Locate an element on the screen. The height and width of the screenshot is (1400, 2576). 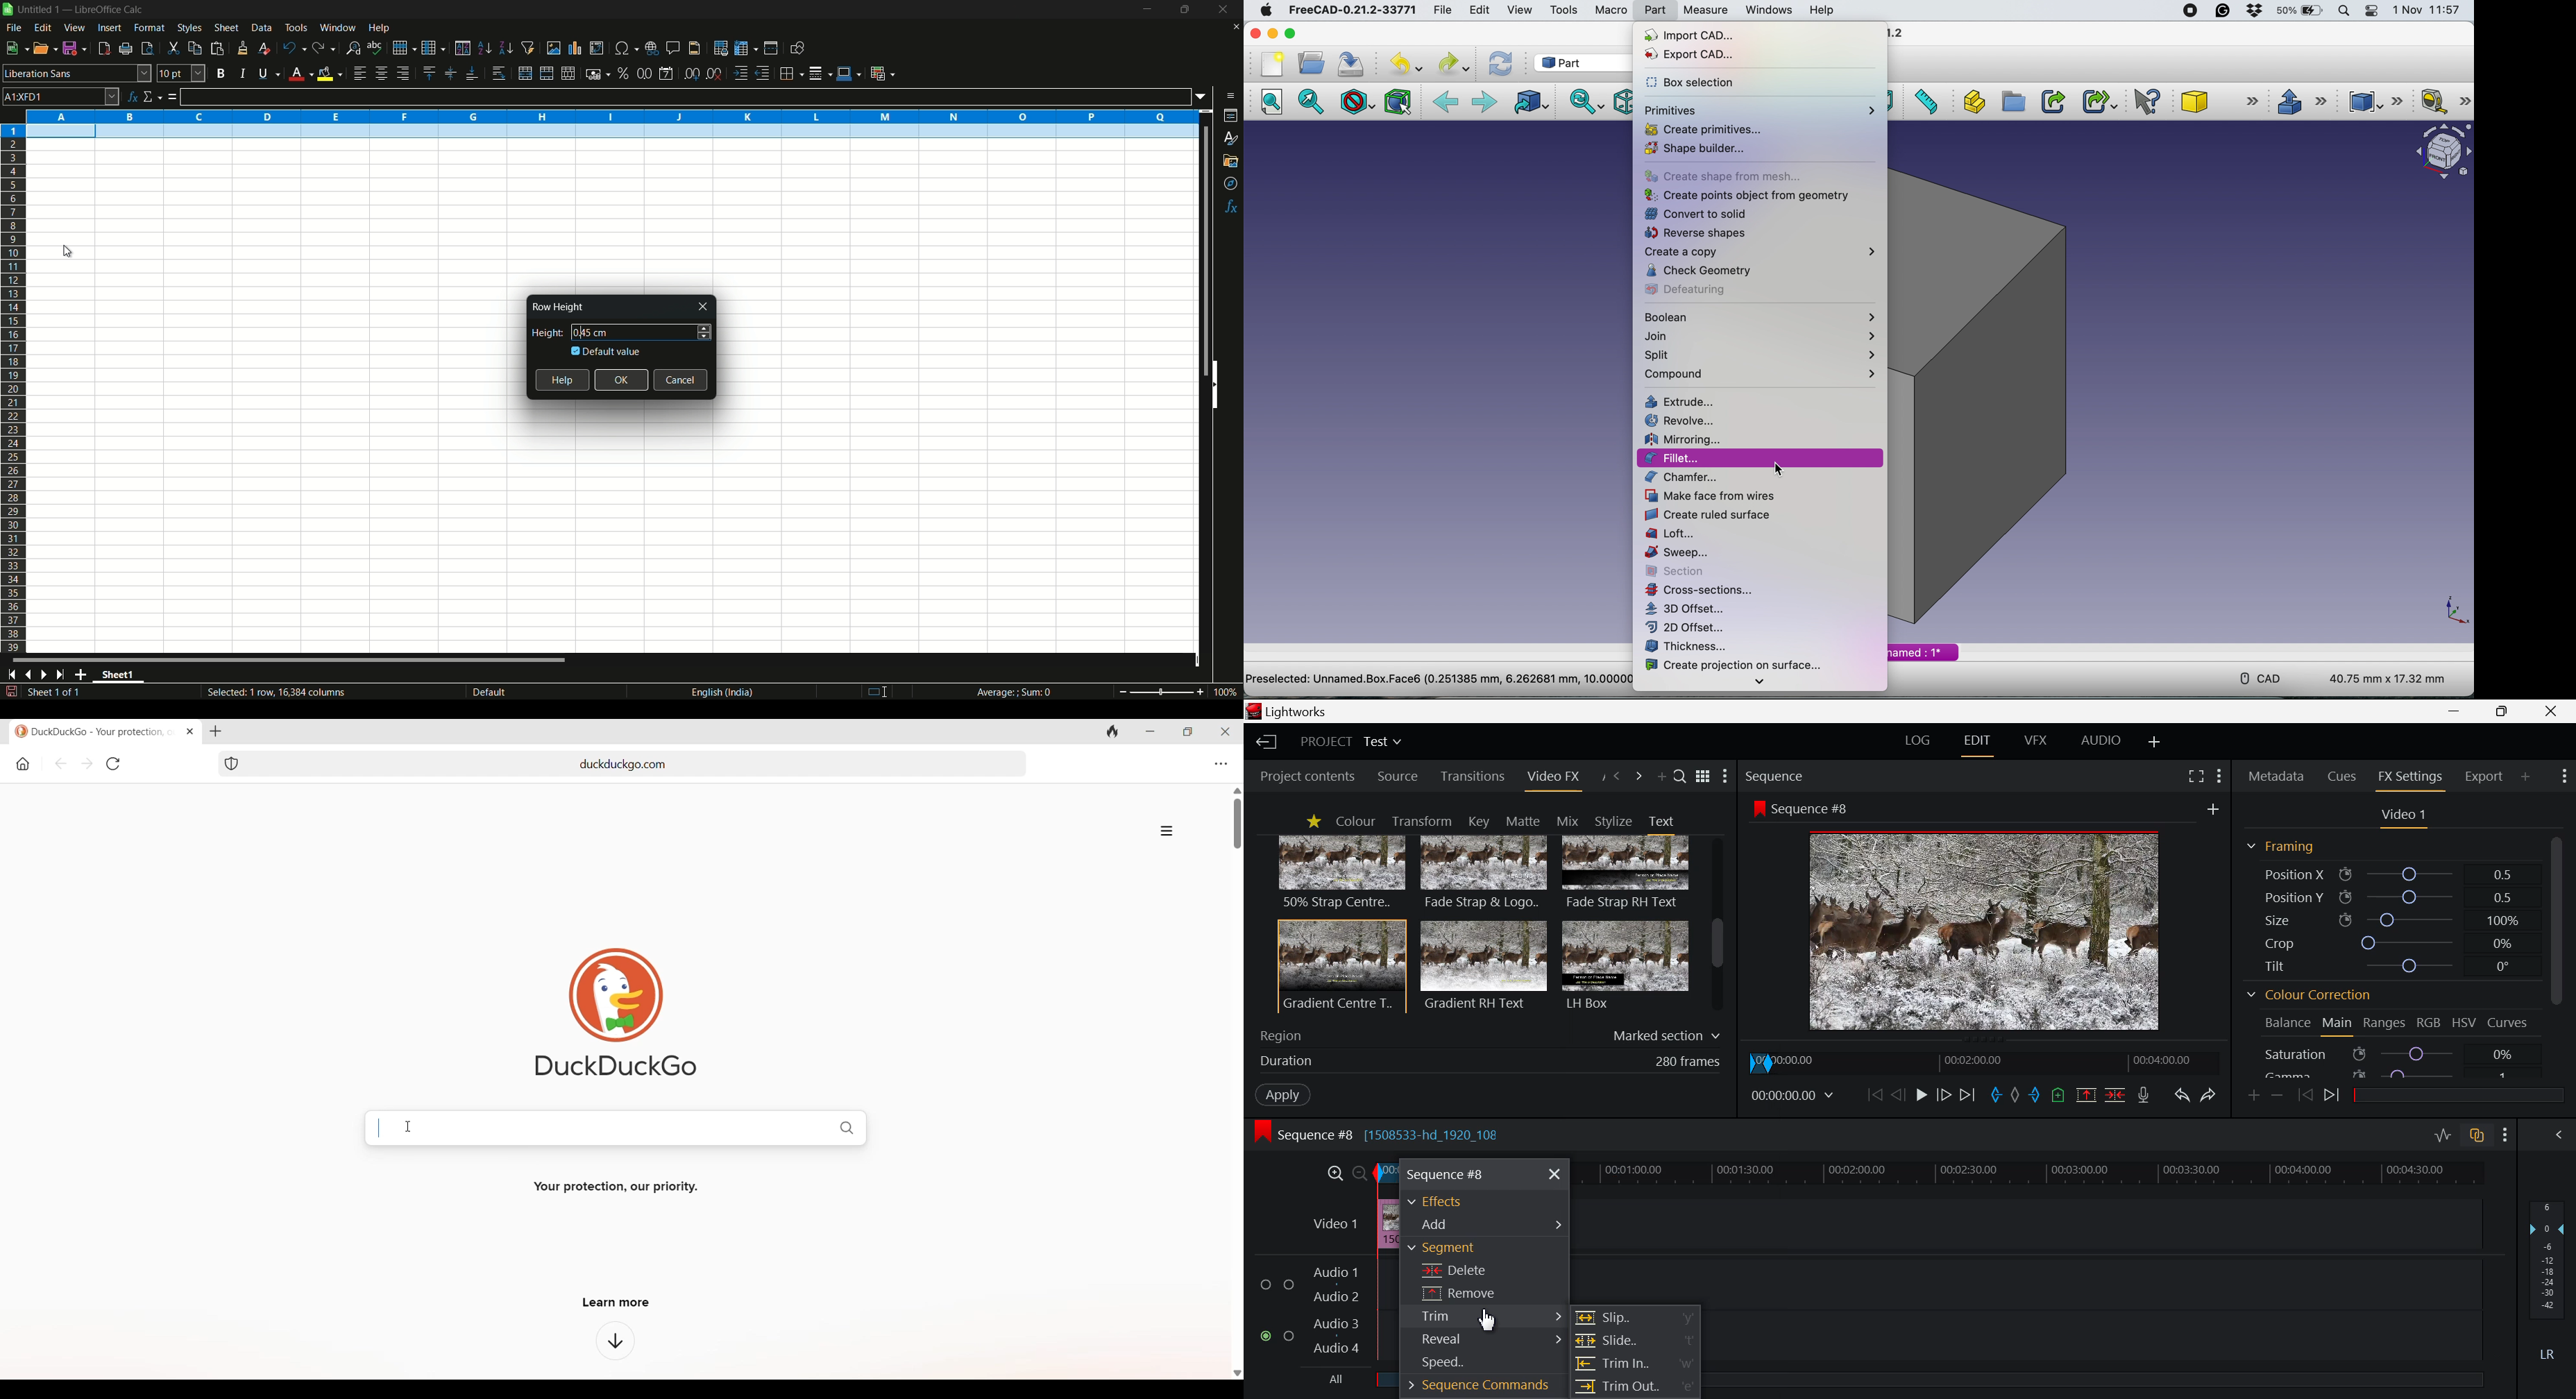
align center is located at coordinates (381, 74).